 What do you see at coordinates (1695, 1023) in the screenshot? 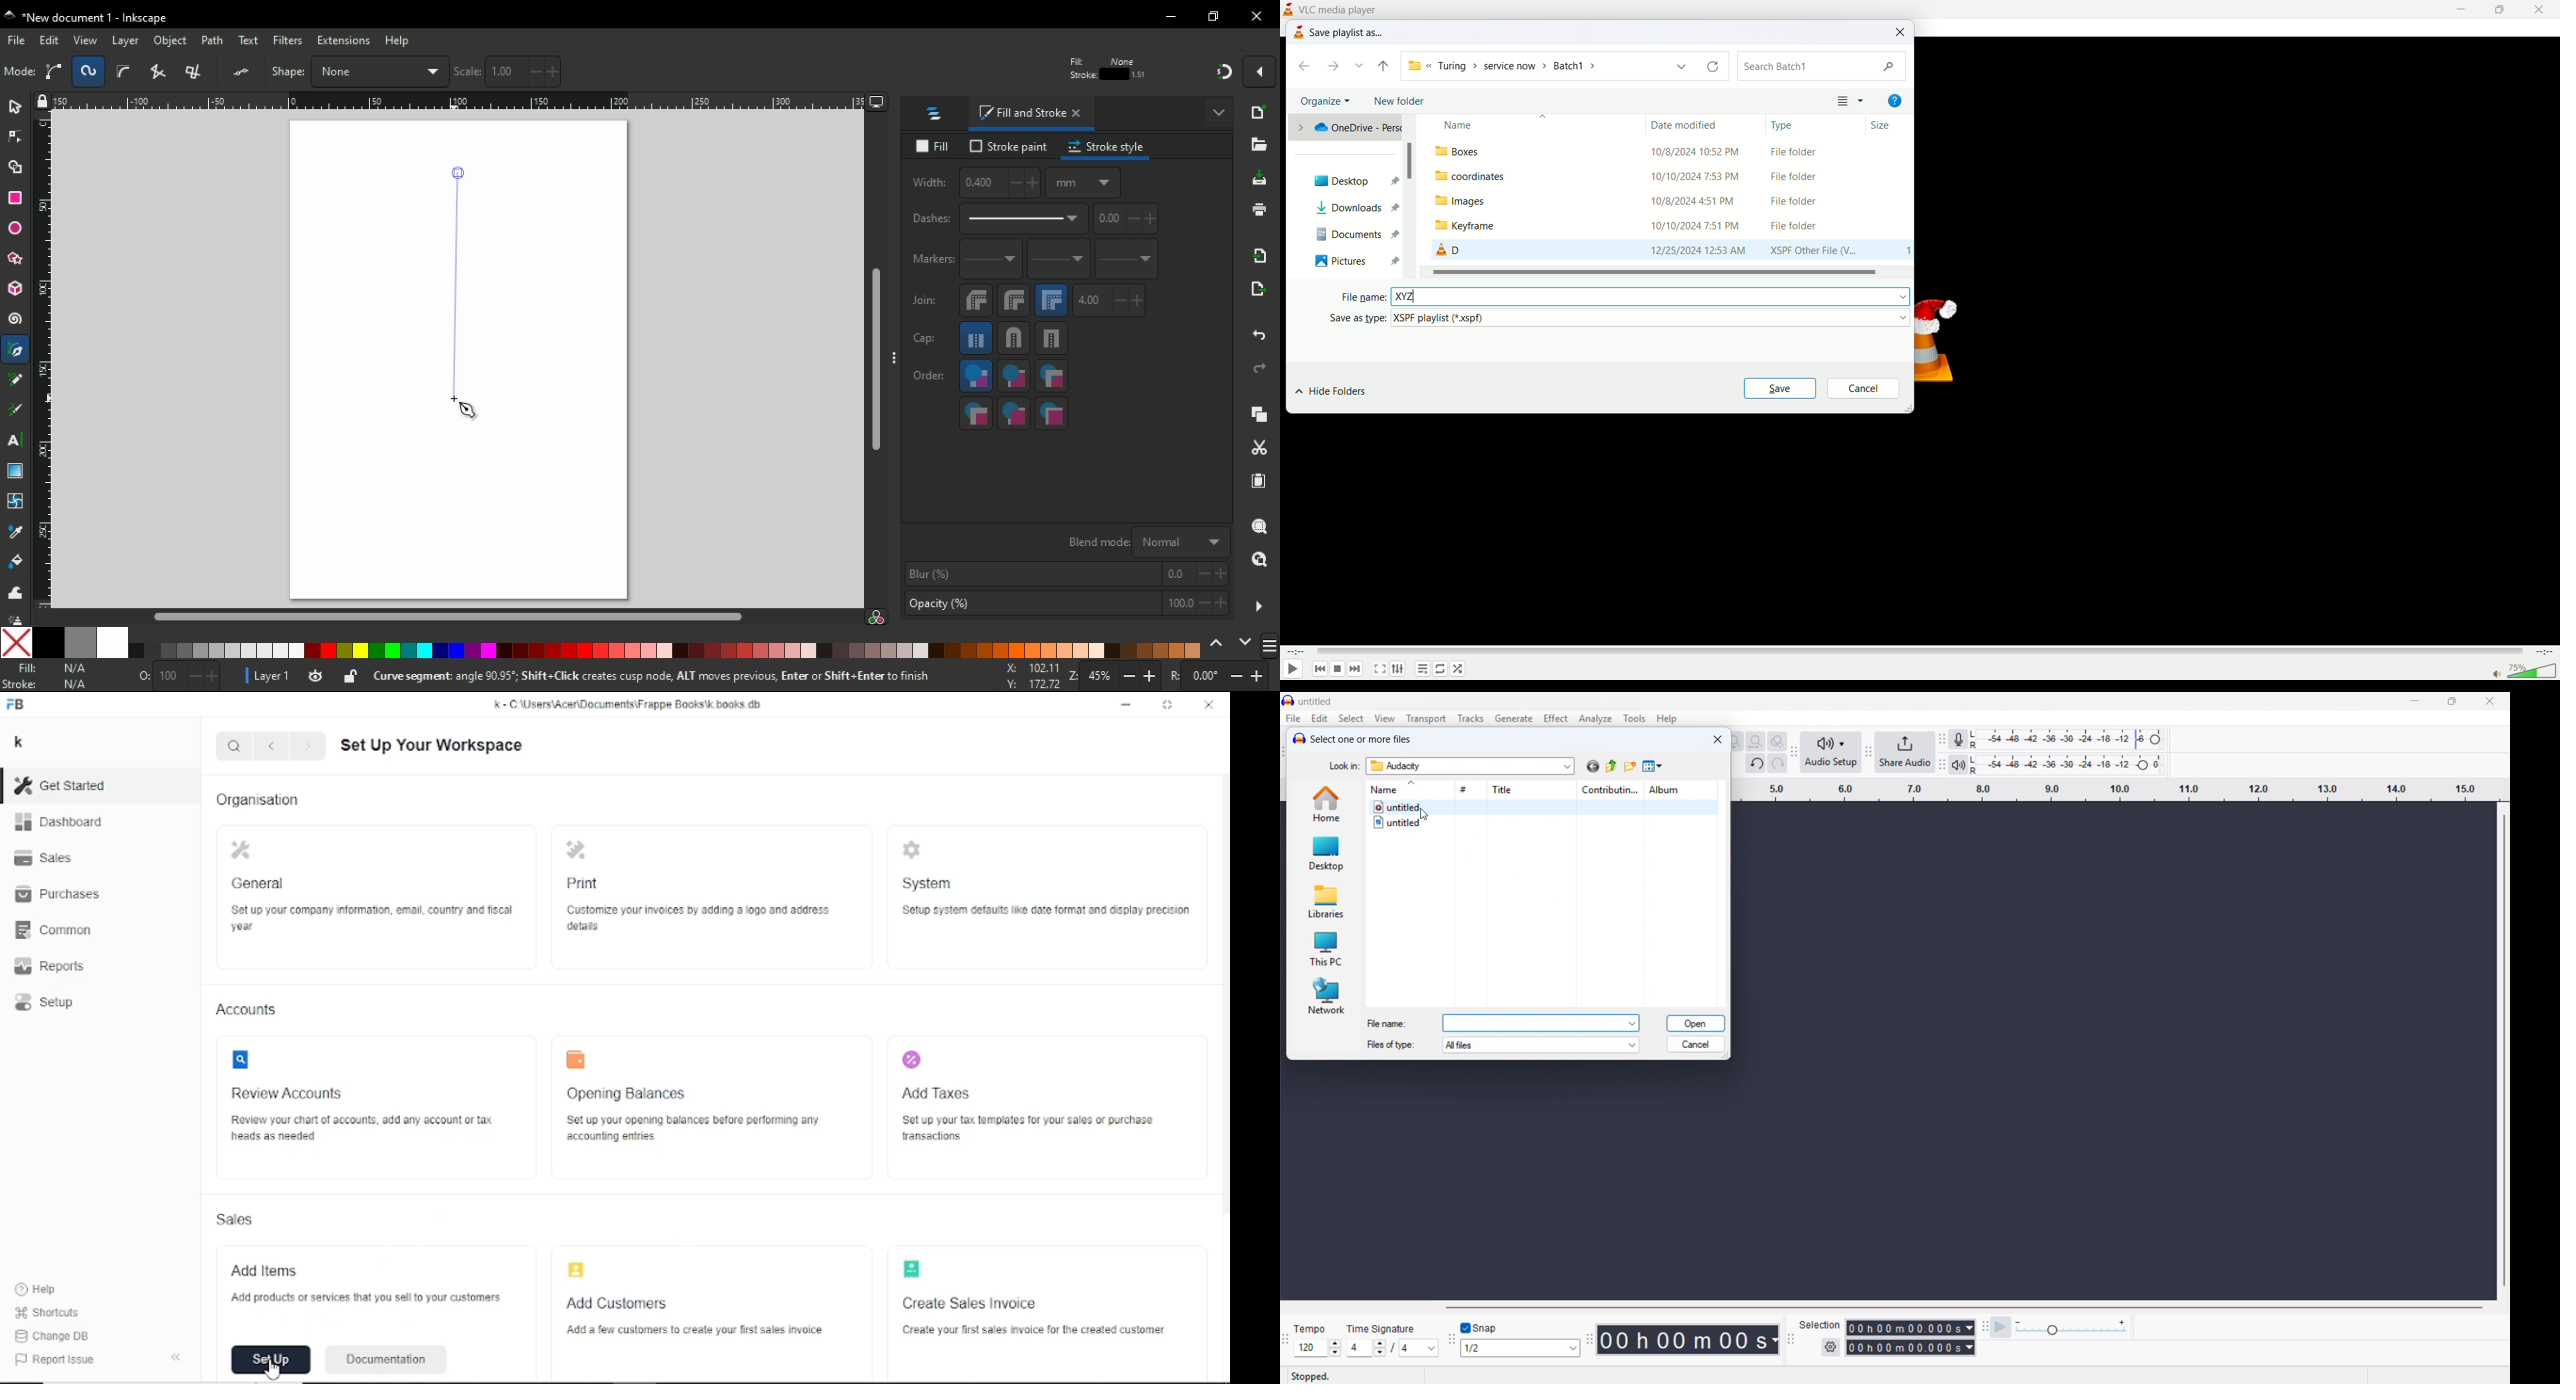
I see `open ` at bounding box center [1695, 1023].